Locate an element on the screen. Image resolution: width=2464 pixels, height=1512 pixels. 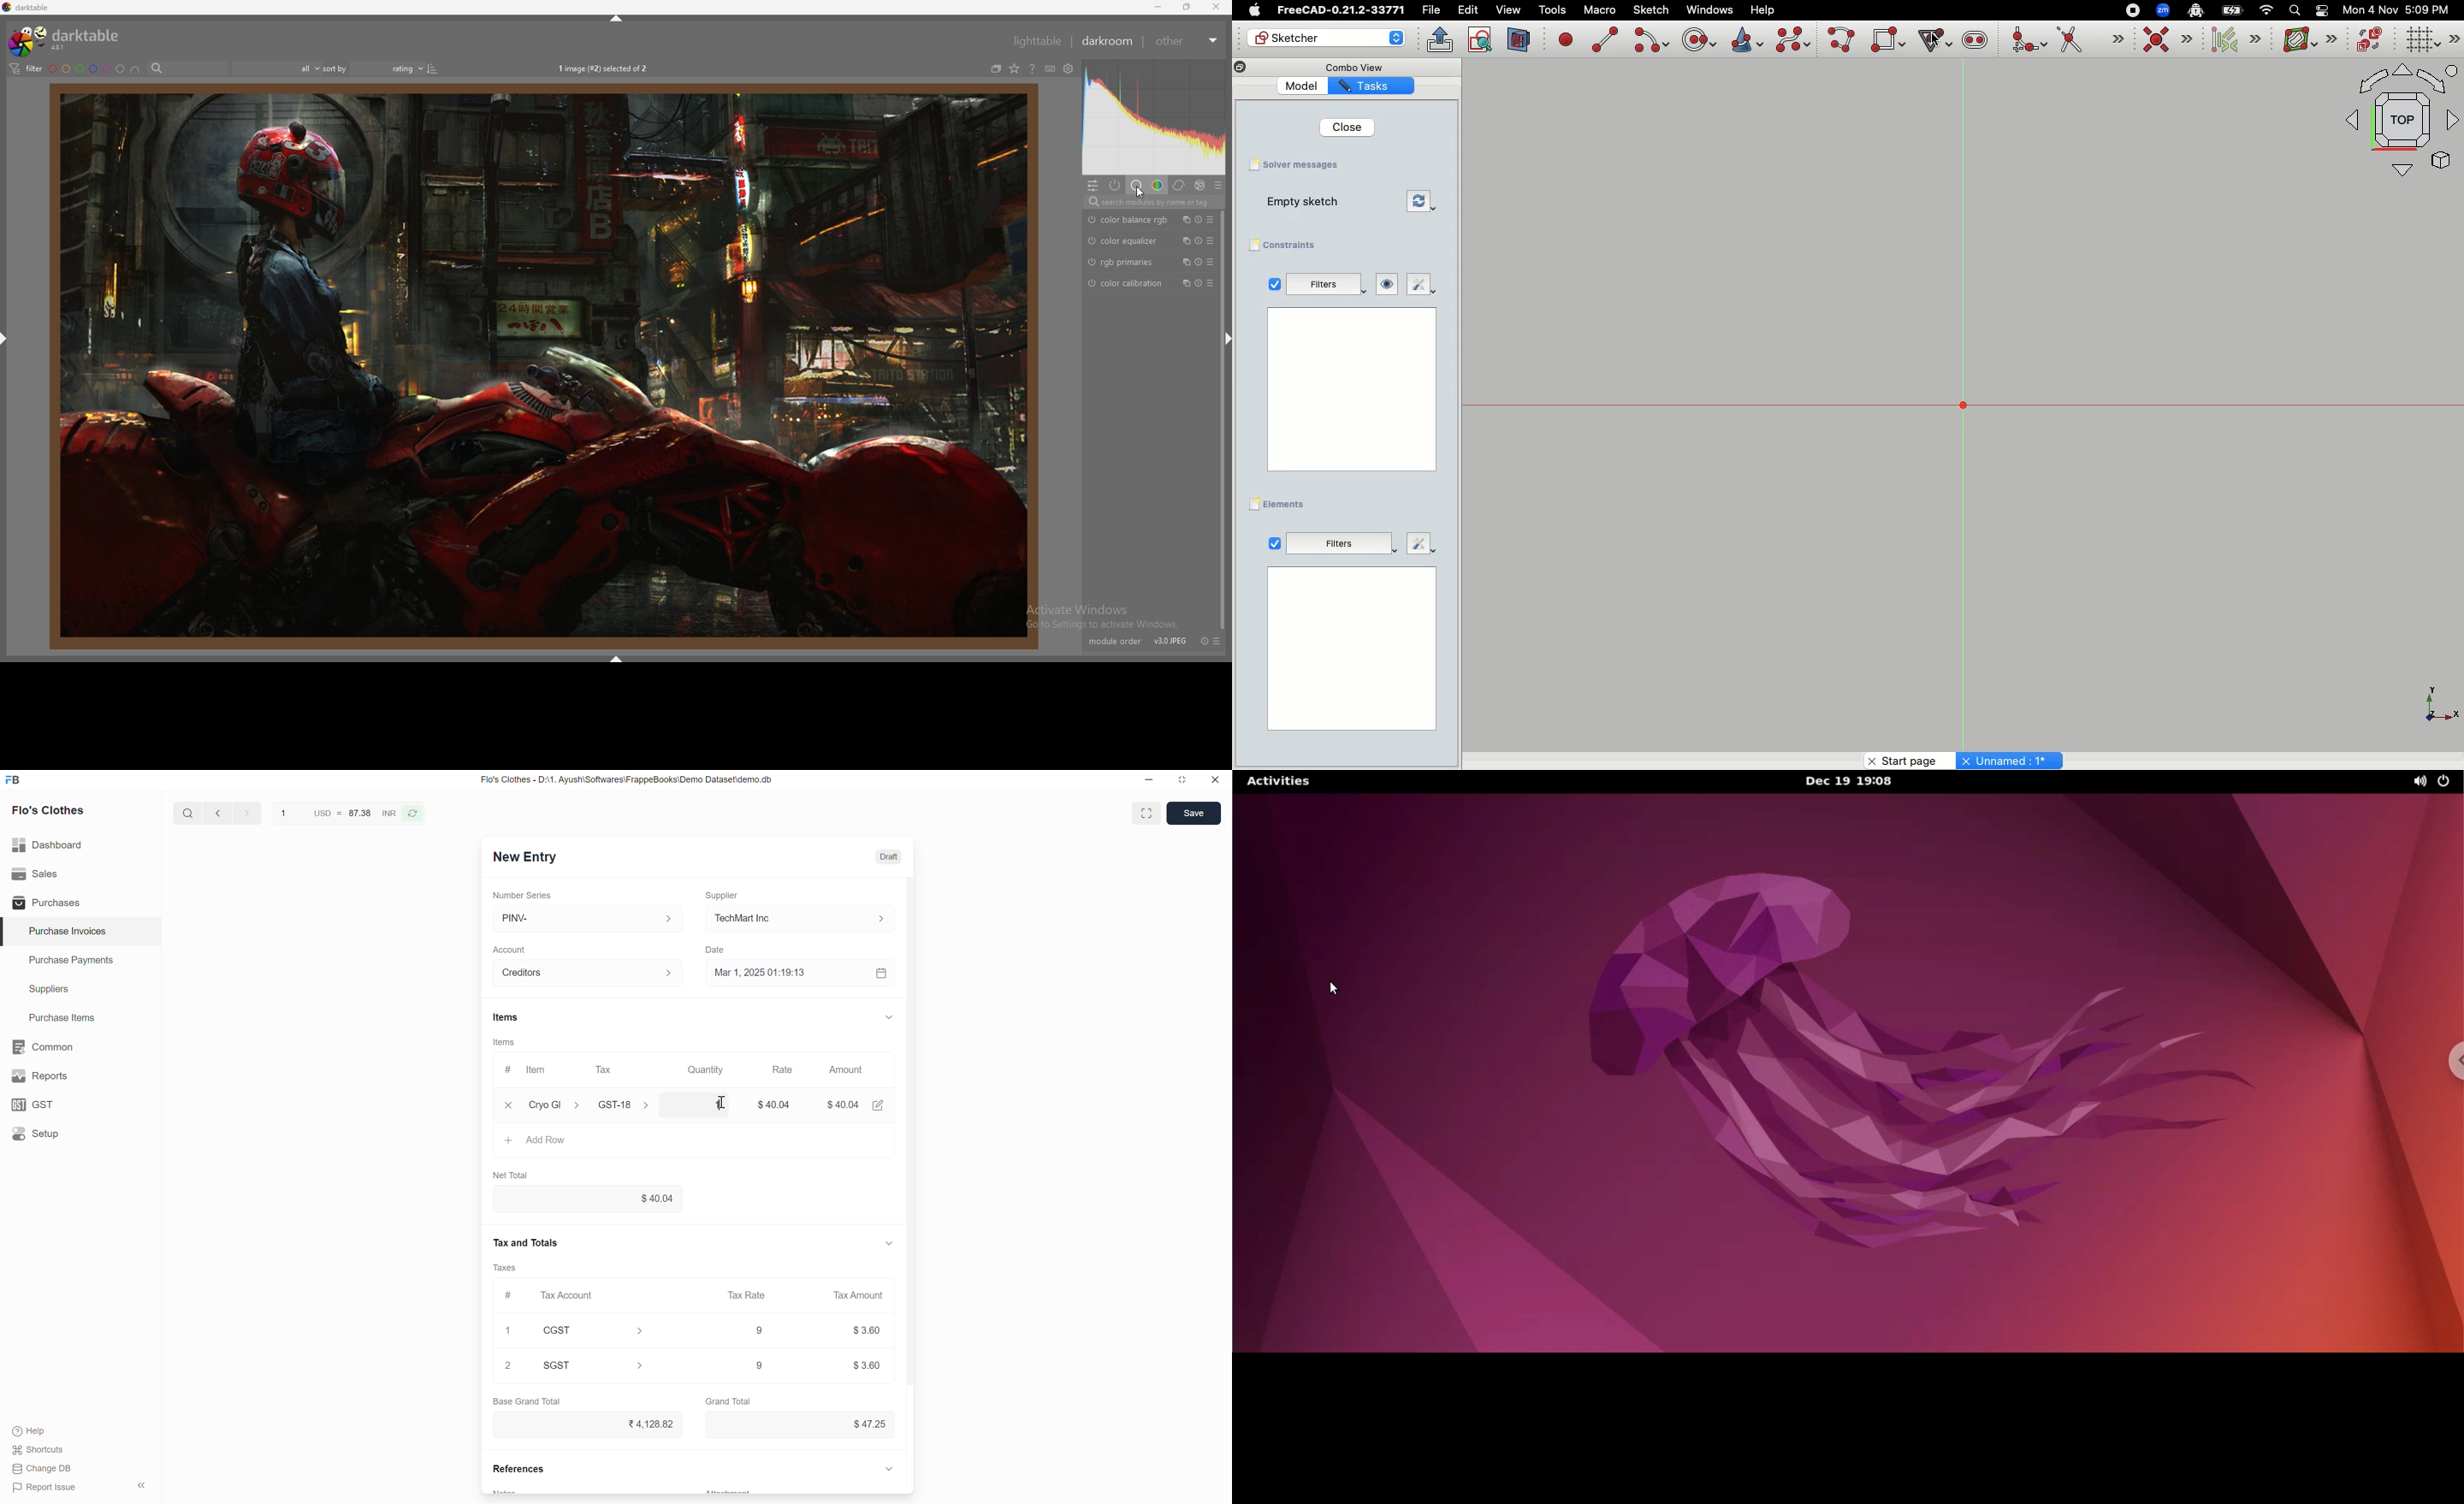
Sketch editor tools is located at coordinates (2456, 38).